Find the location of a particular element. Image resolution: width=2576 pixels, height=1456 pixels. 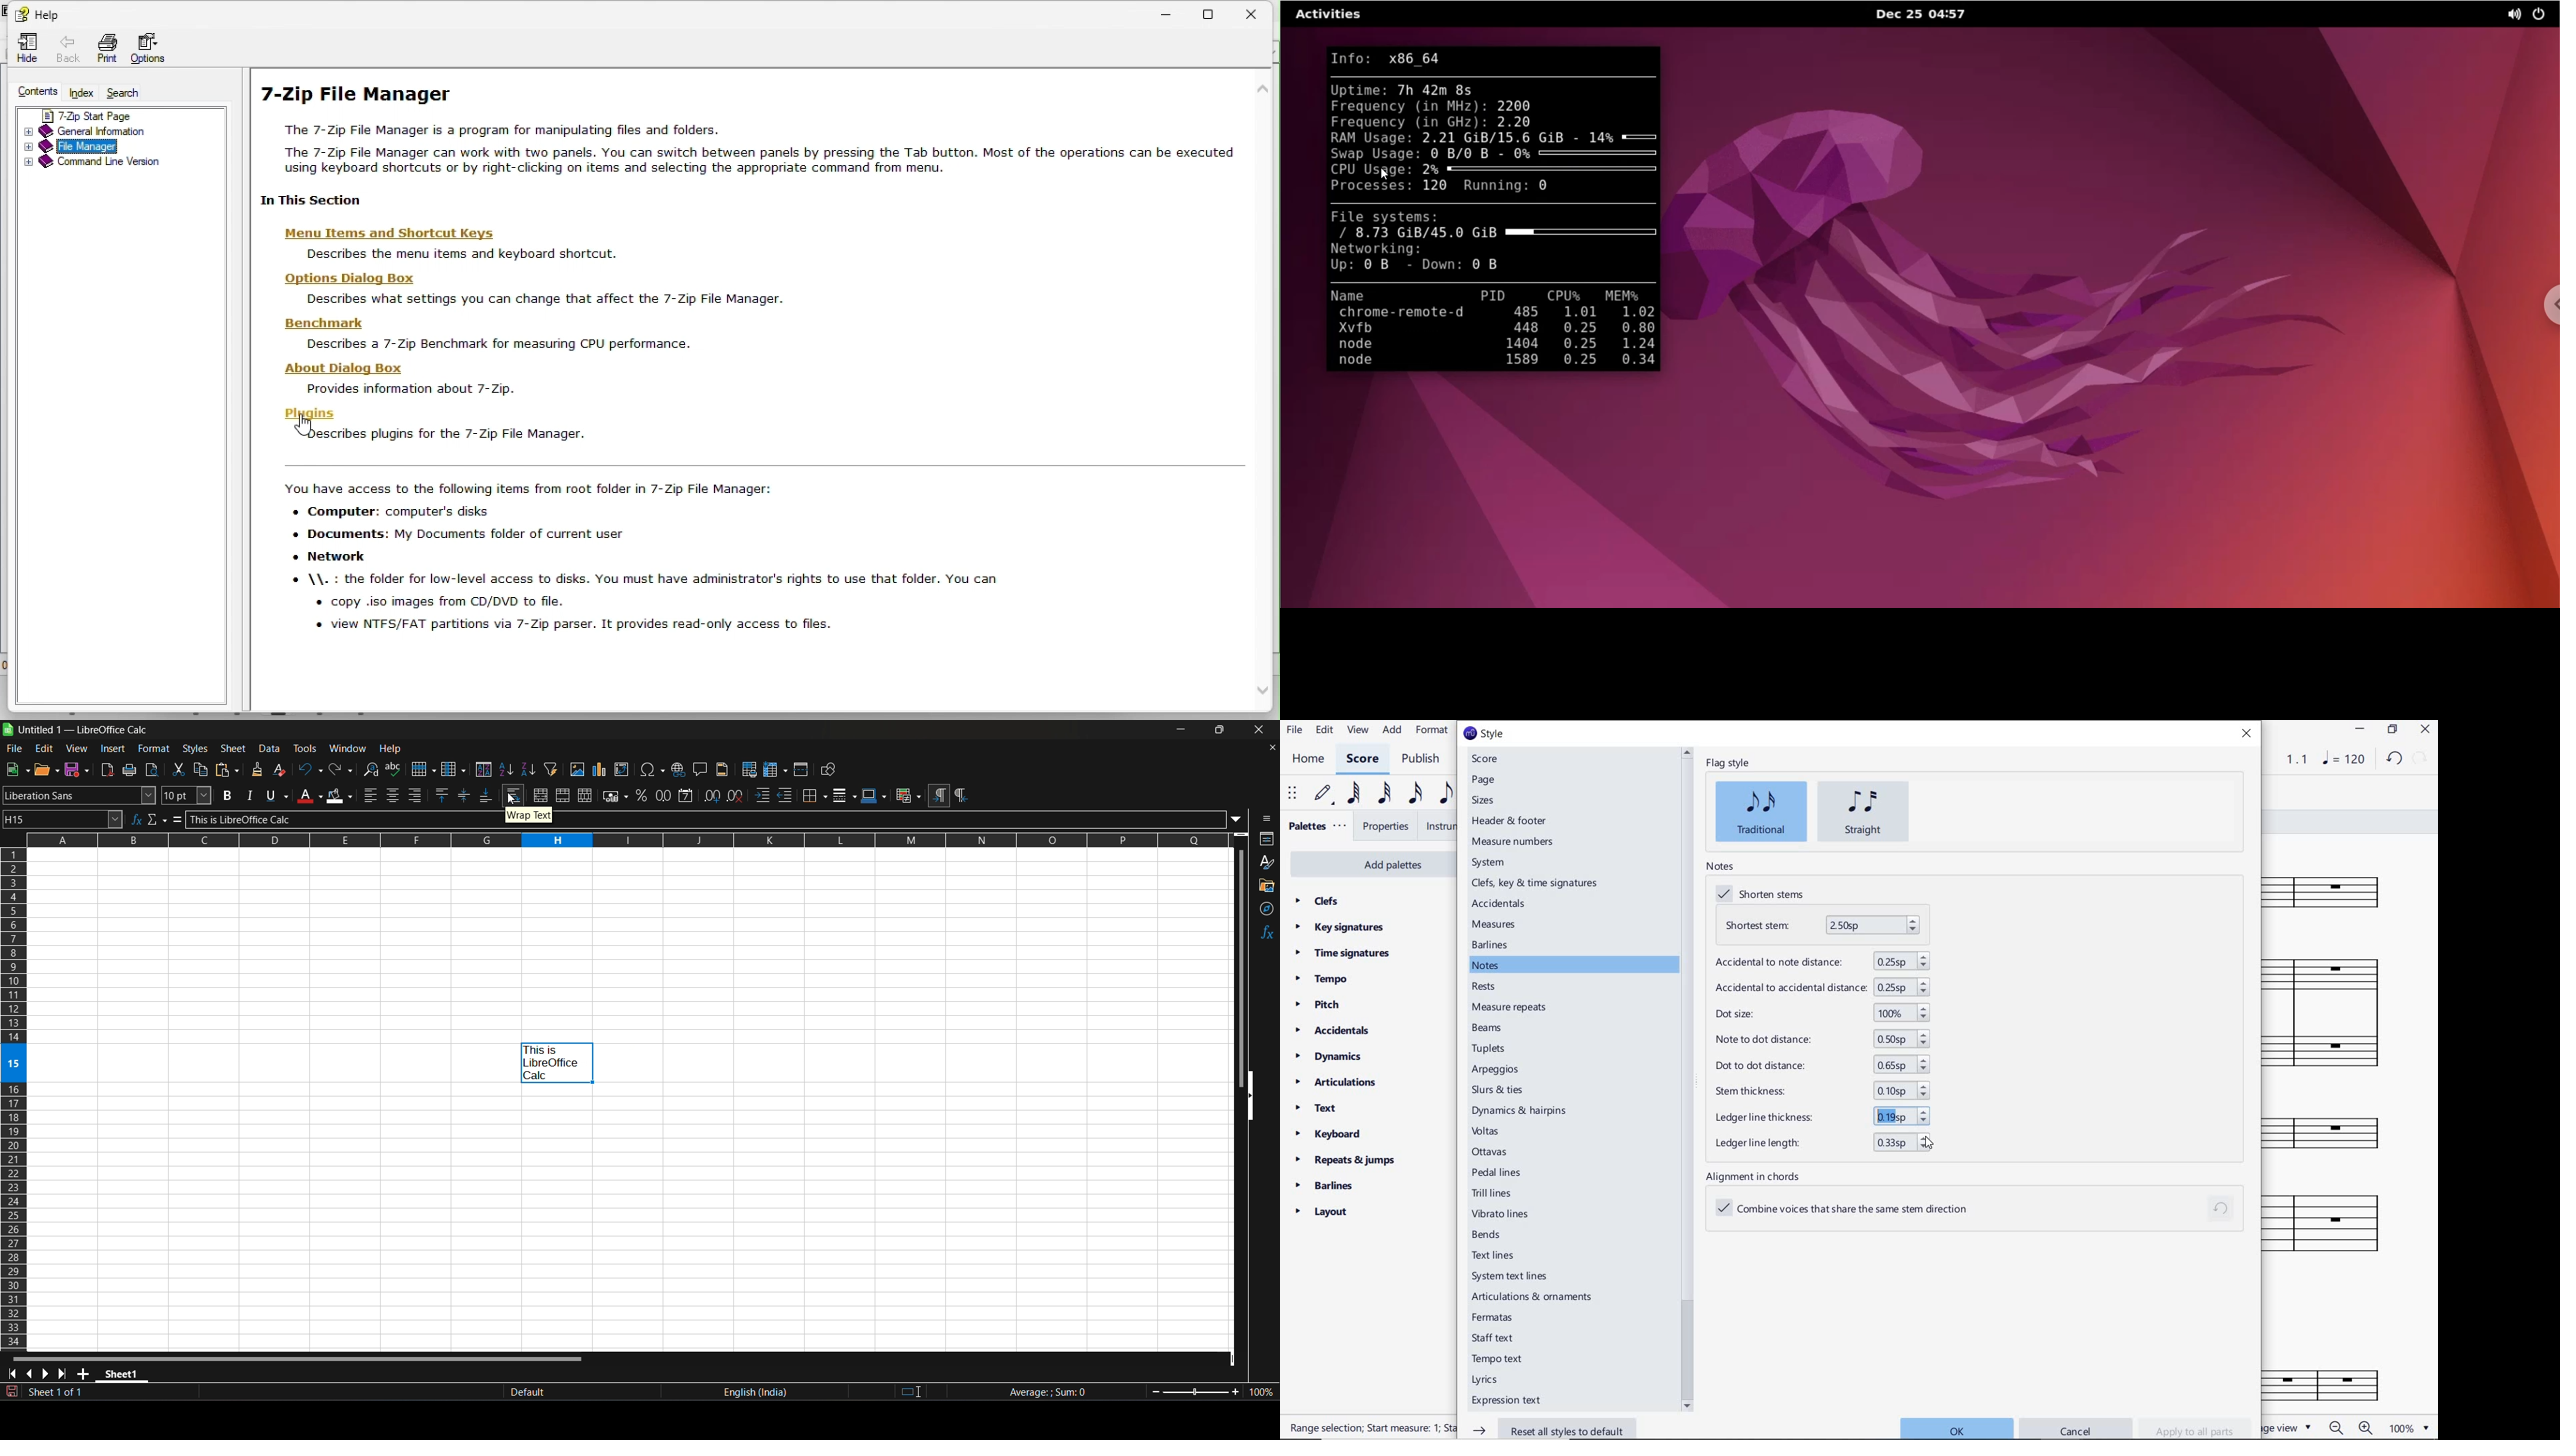

home is located at coordinates (1310, 759).